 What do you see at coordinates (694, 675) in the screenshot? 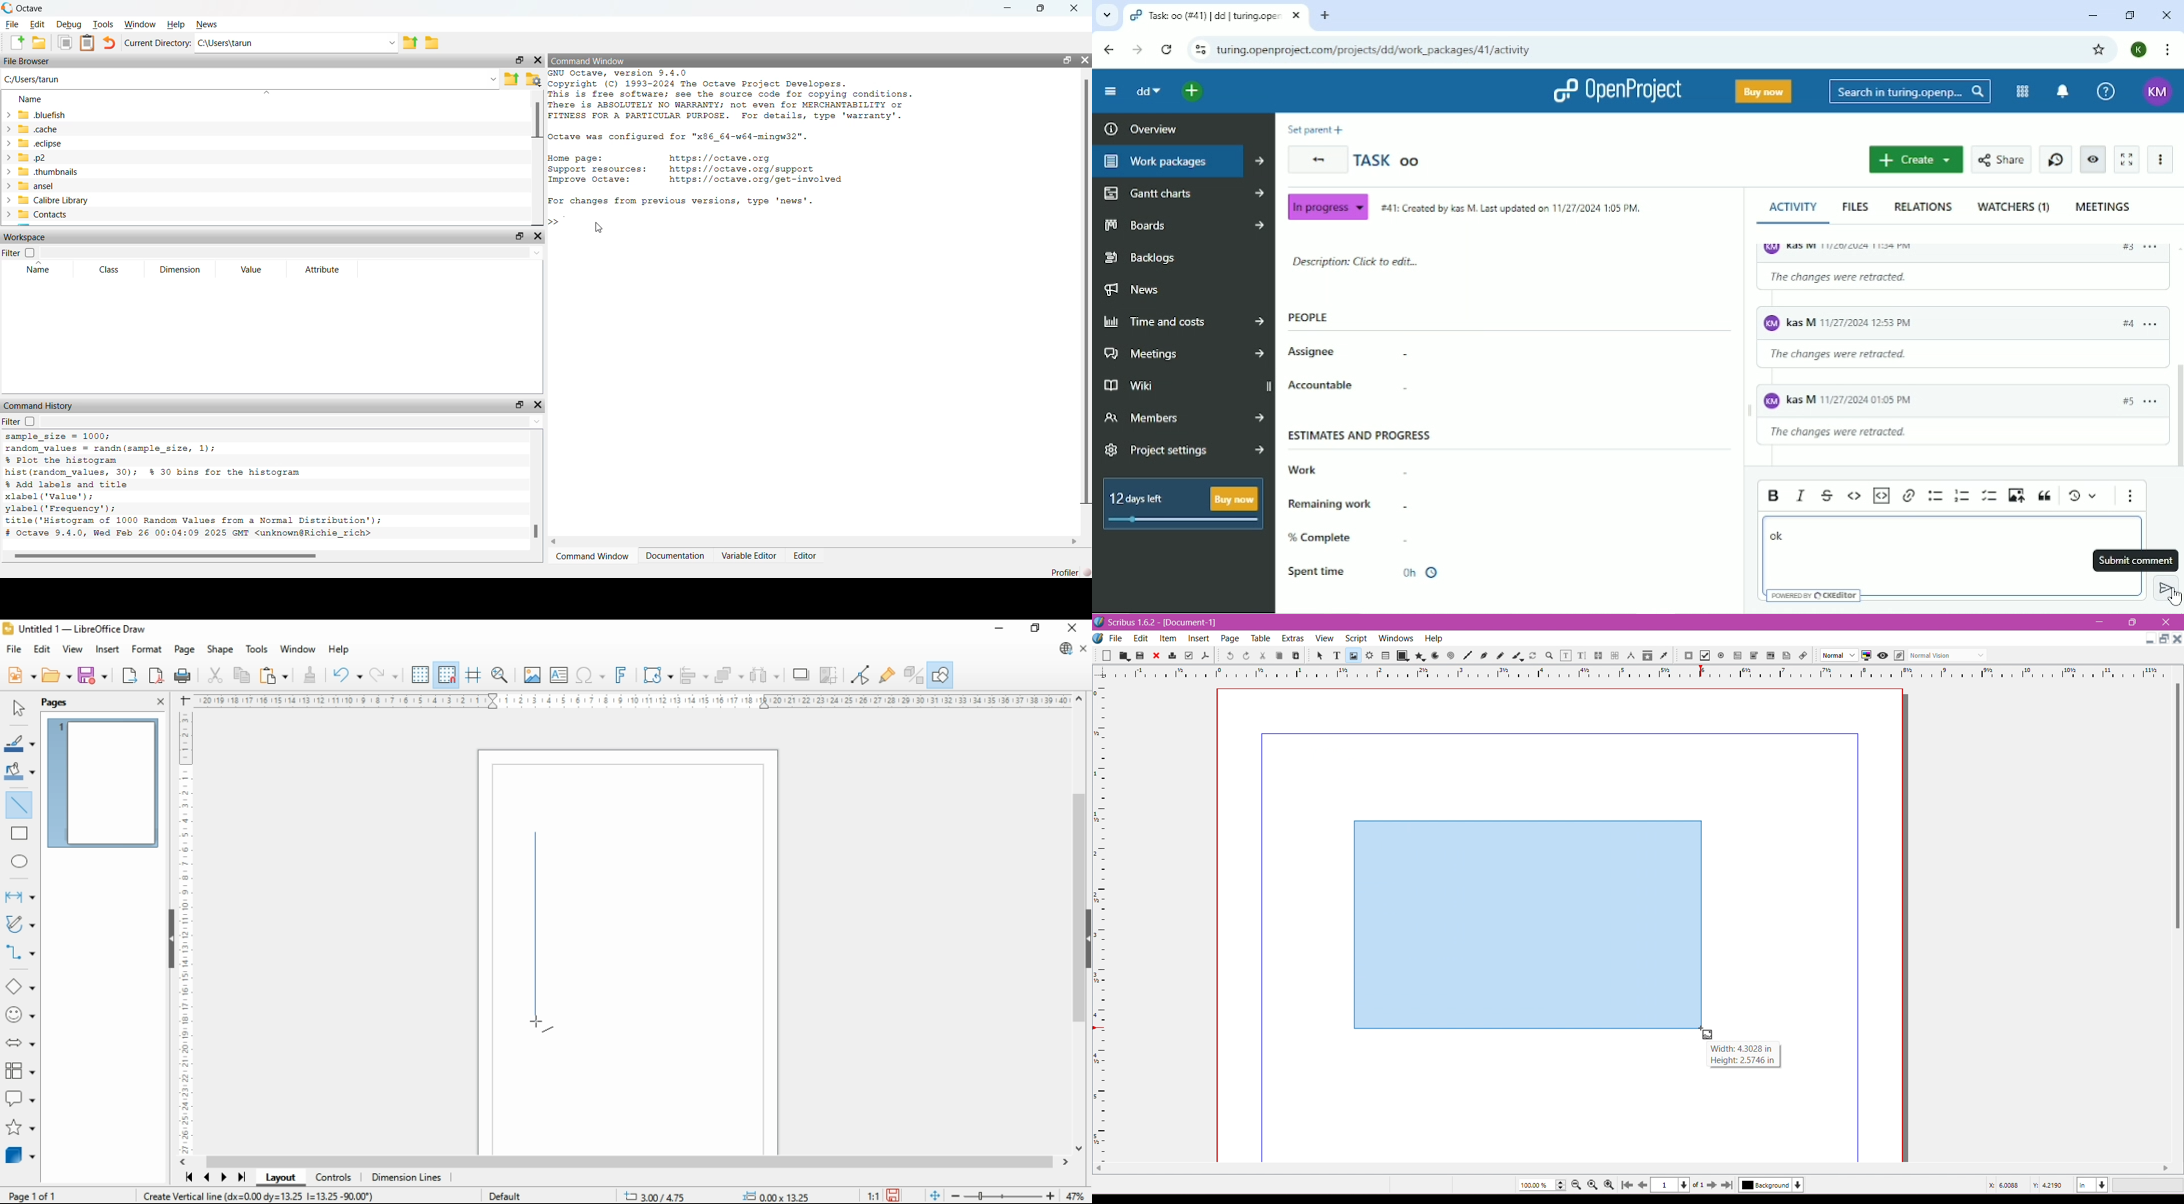
I see `align objects` at bounding box center [694, 675].